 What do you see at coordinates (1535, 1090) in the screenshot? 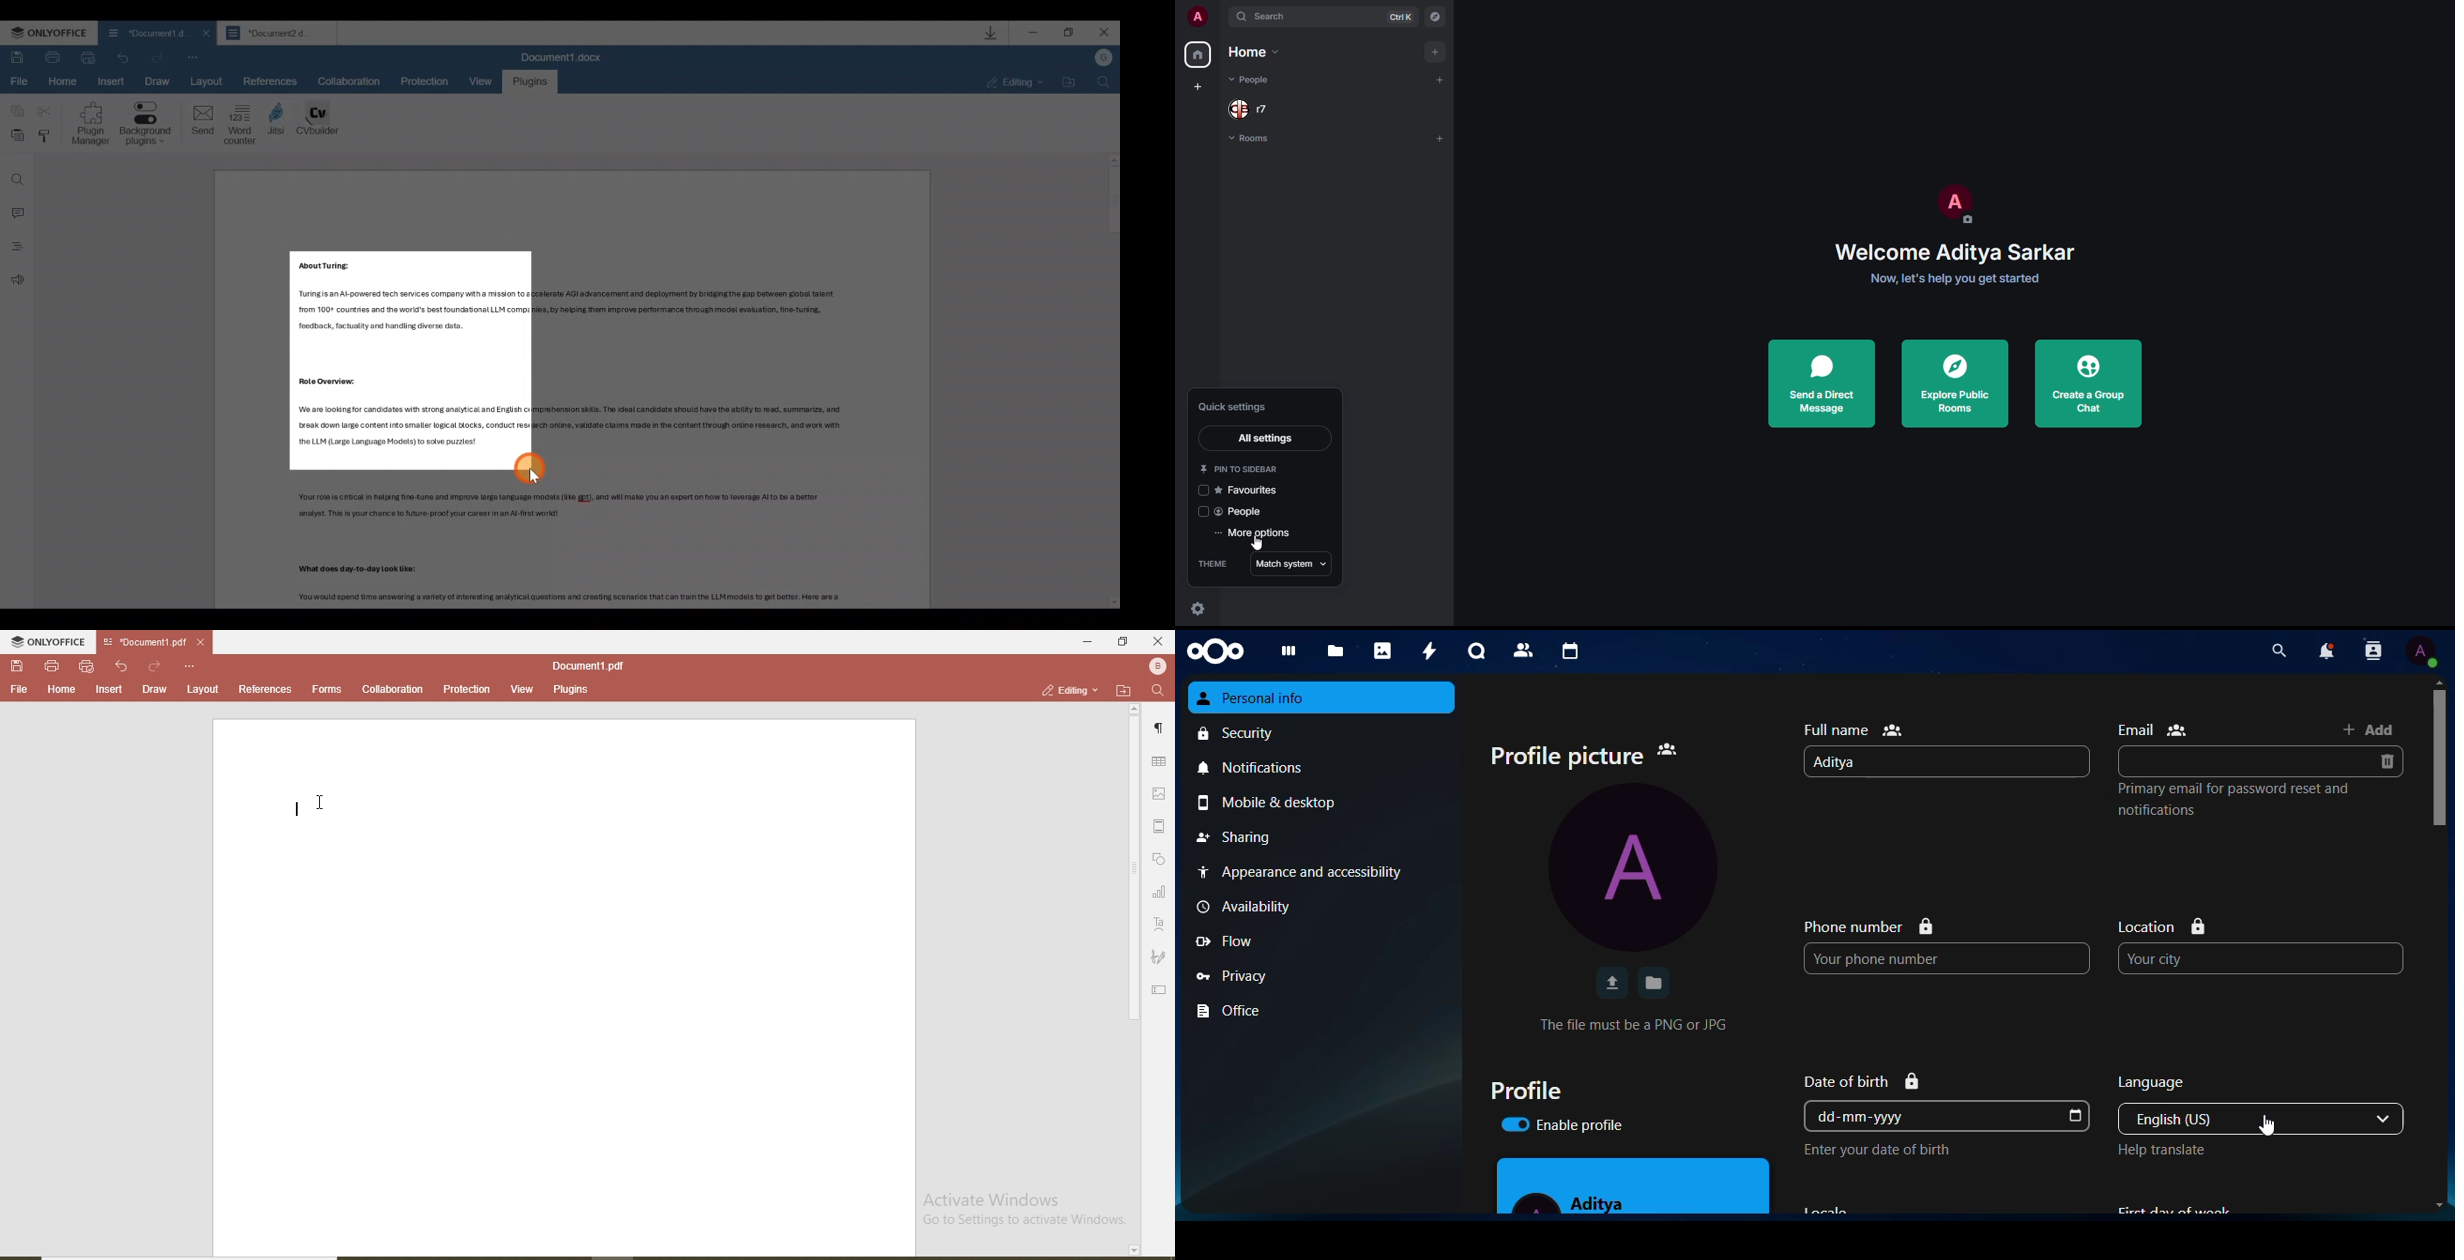
I see `profile` at bounding box center [1535, 1090].